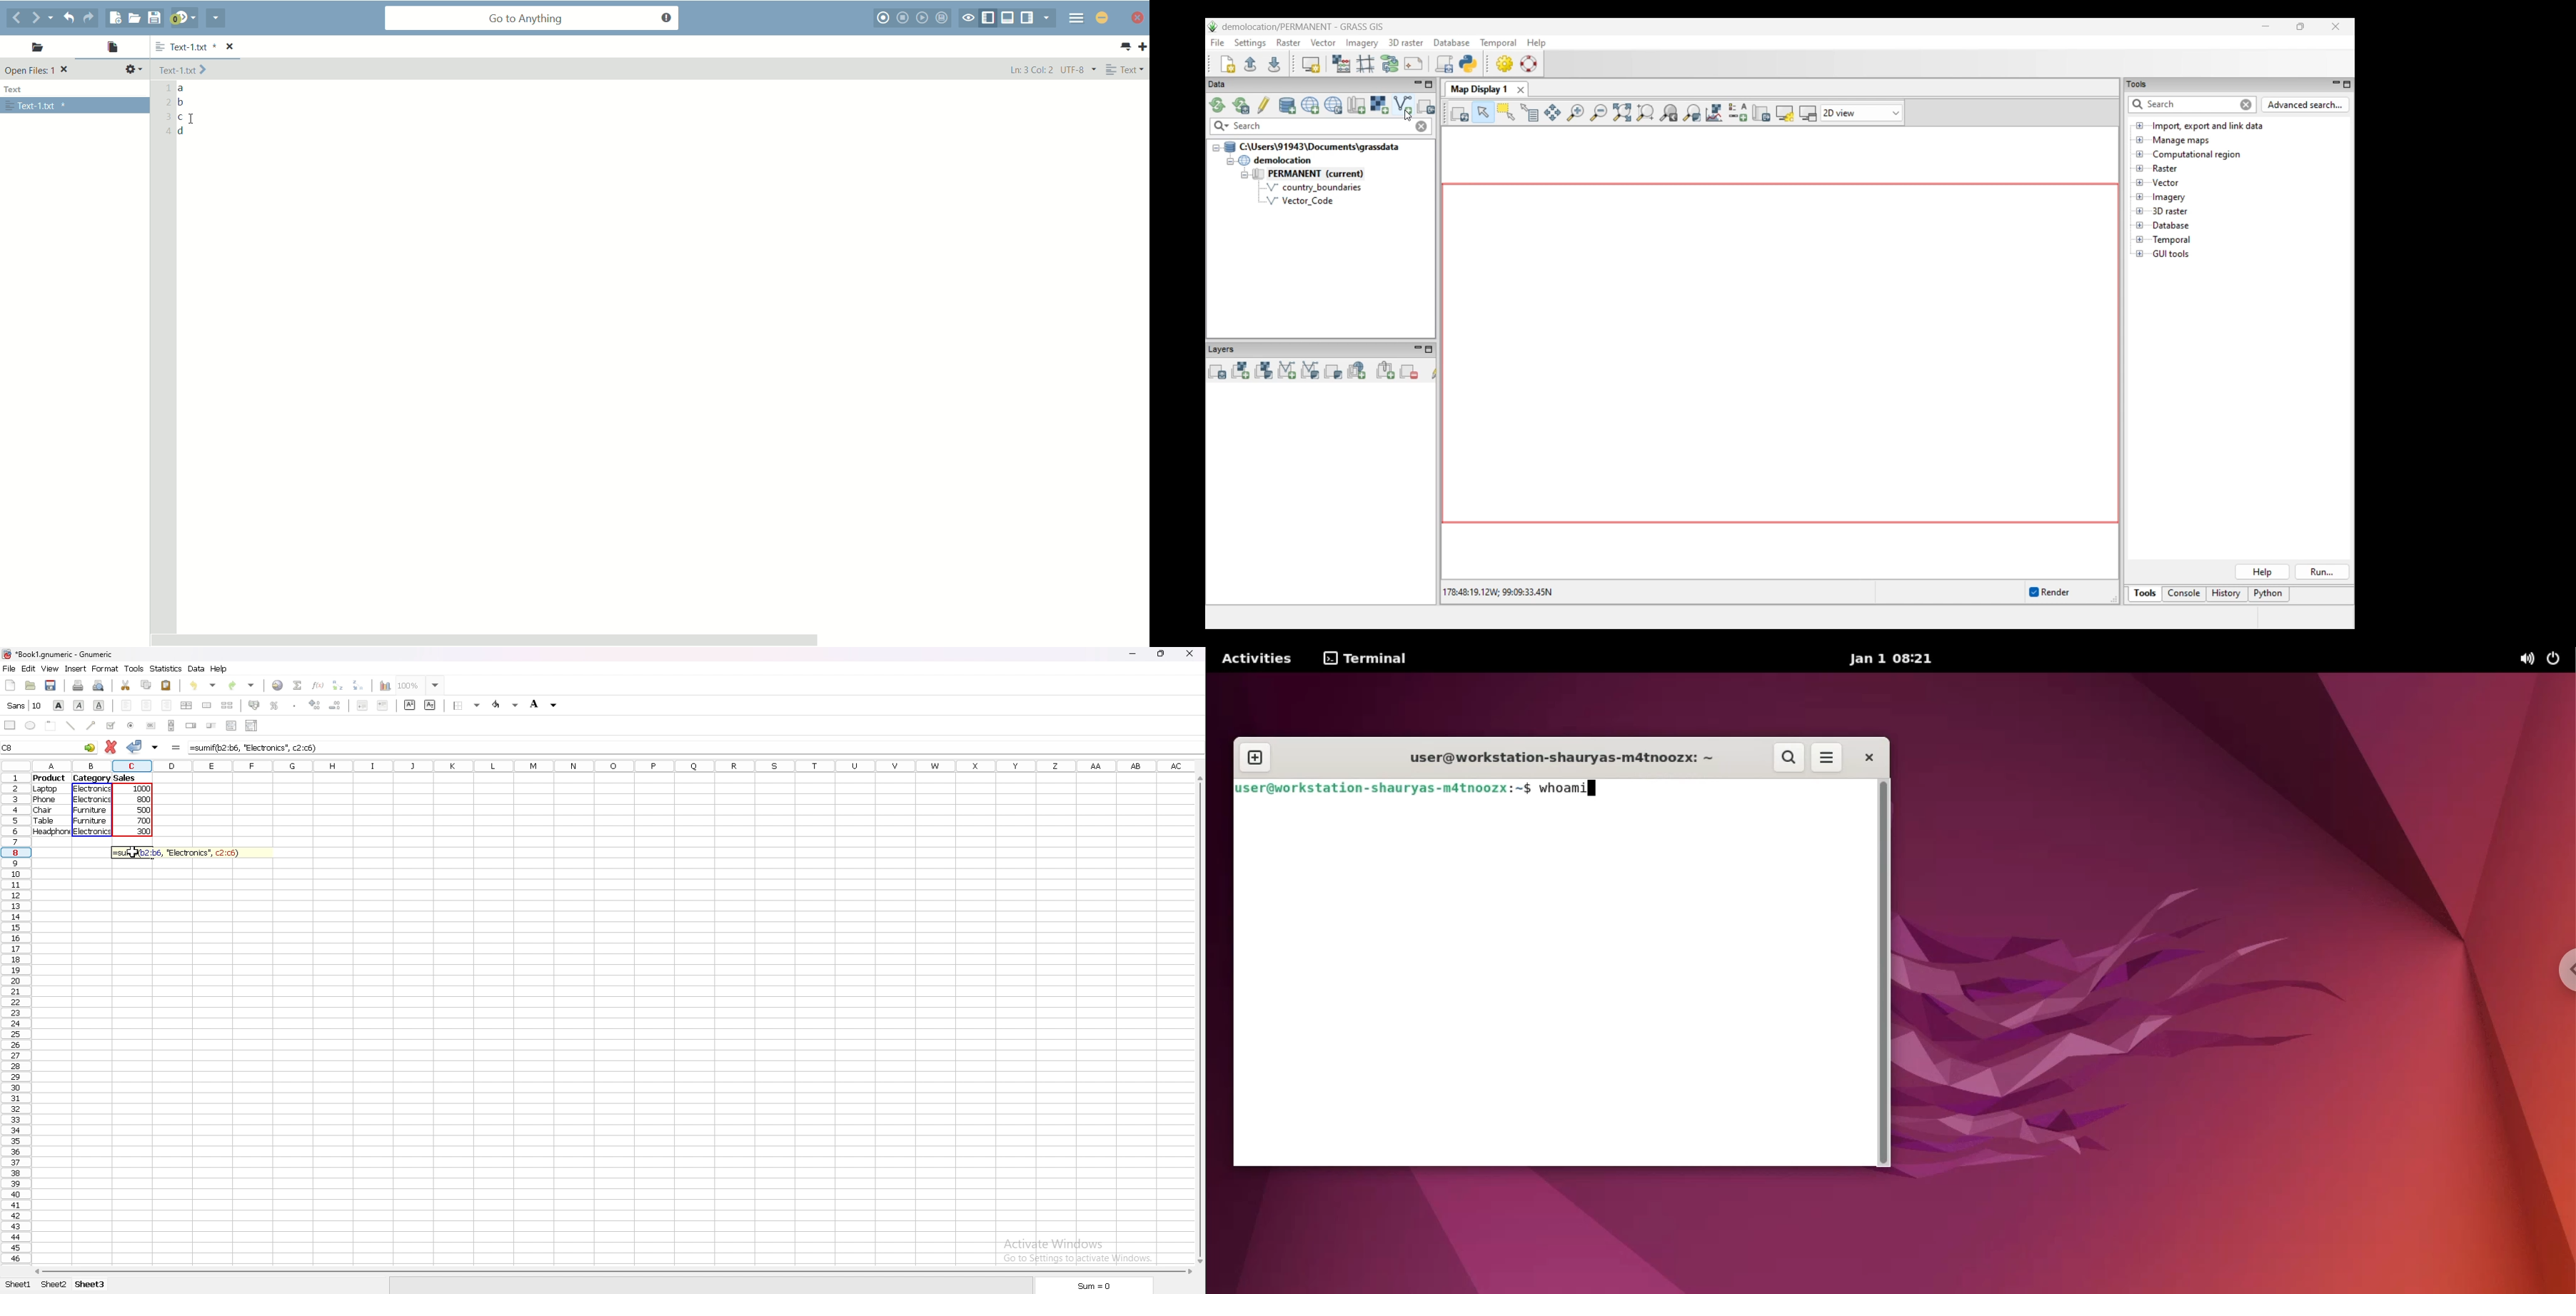 This screenshot has height=1316, width=2576. What do you see at coordinates (99, 705) in the screenshot?
I see `underline` at bounding box center [99, 705].